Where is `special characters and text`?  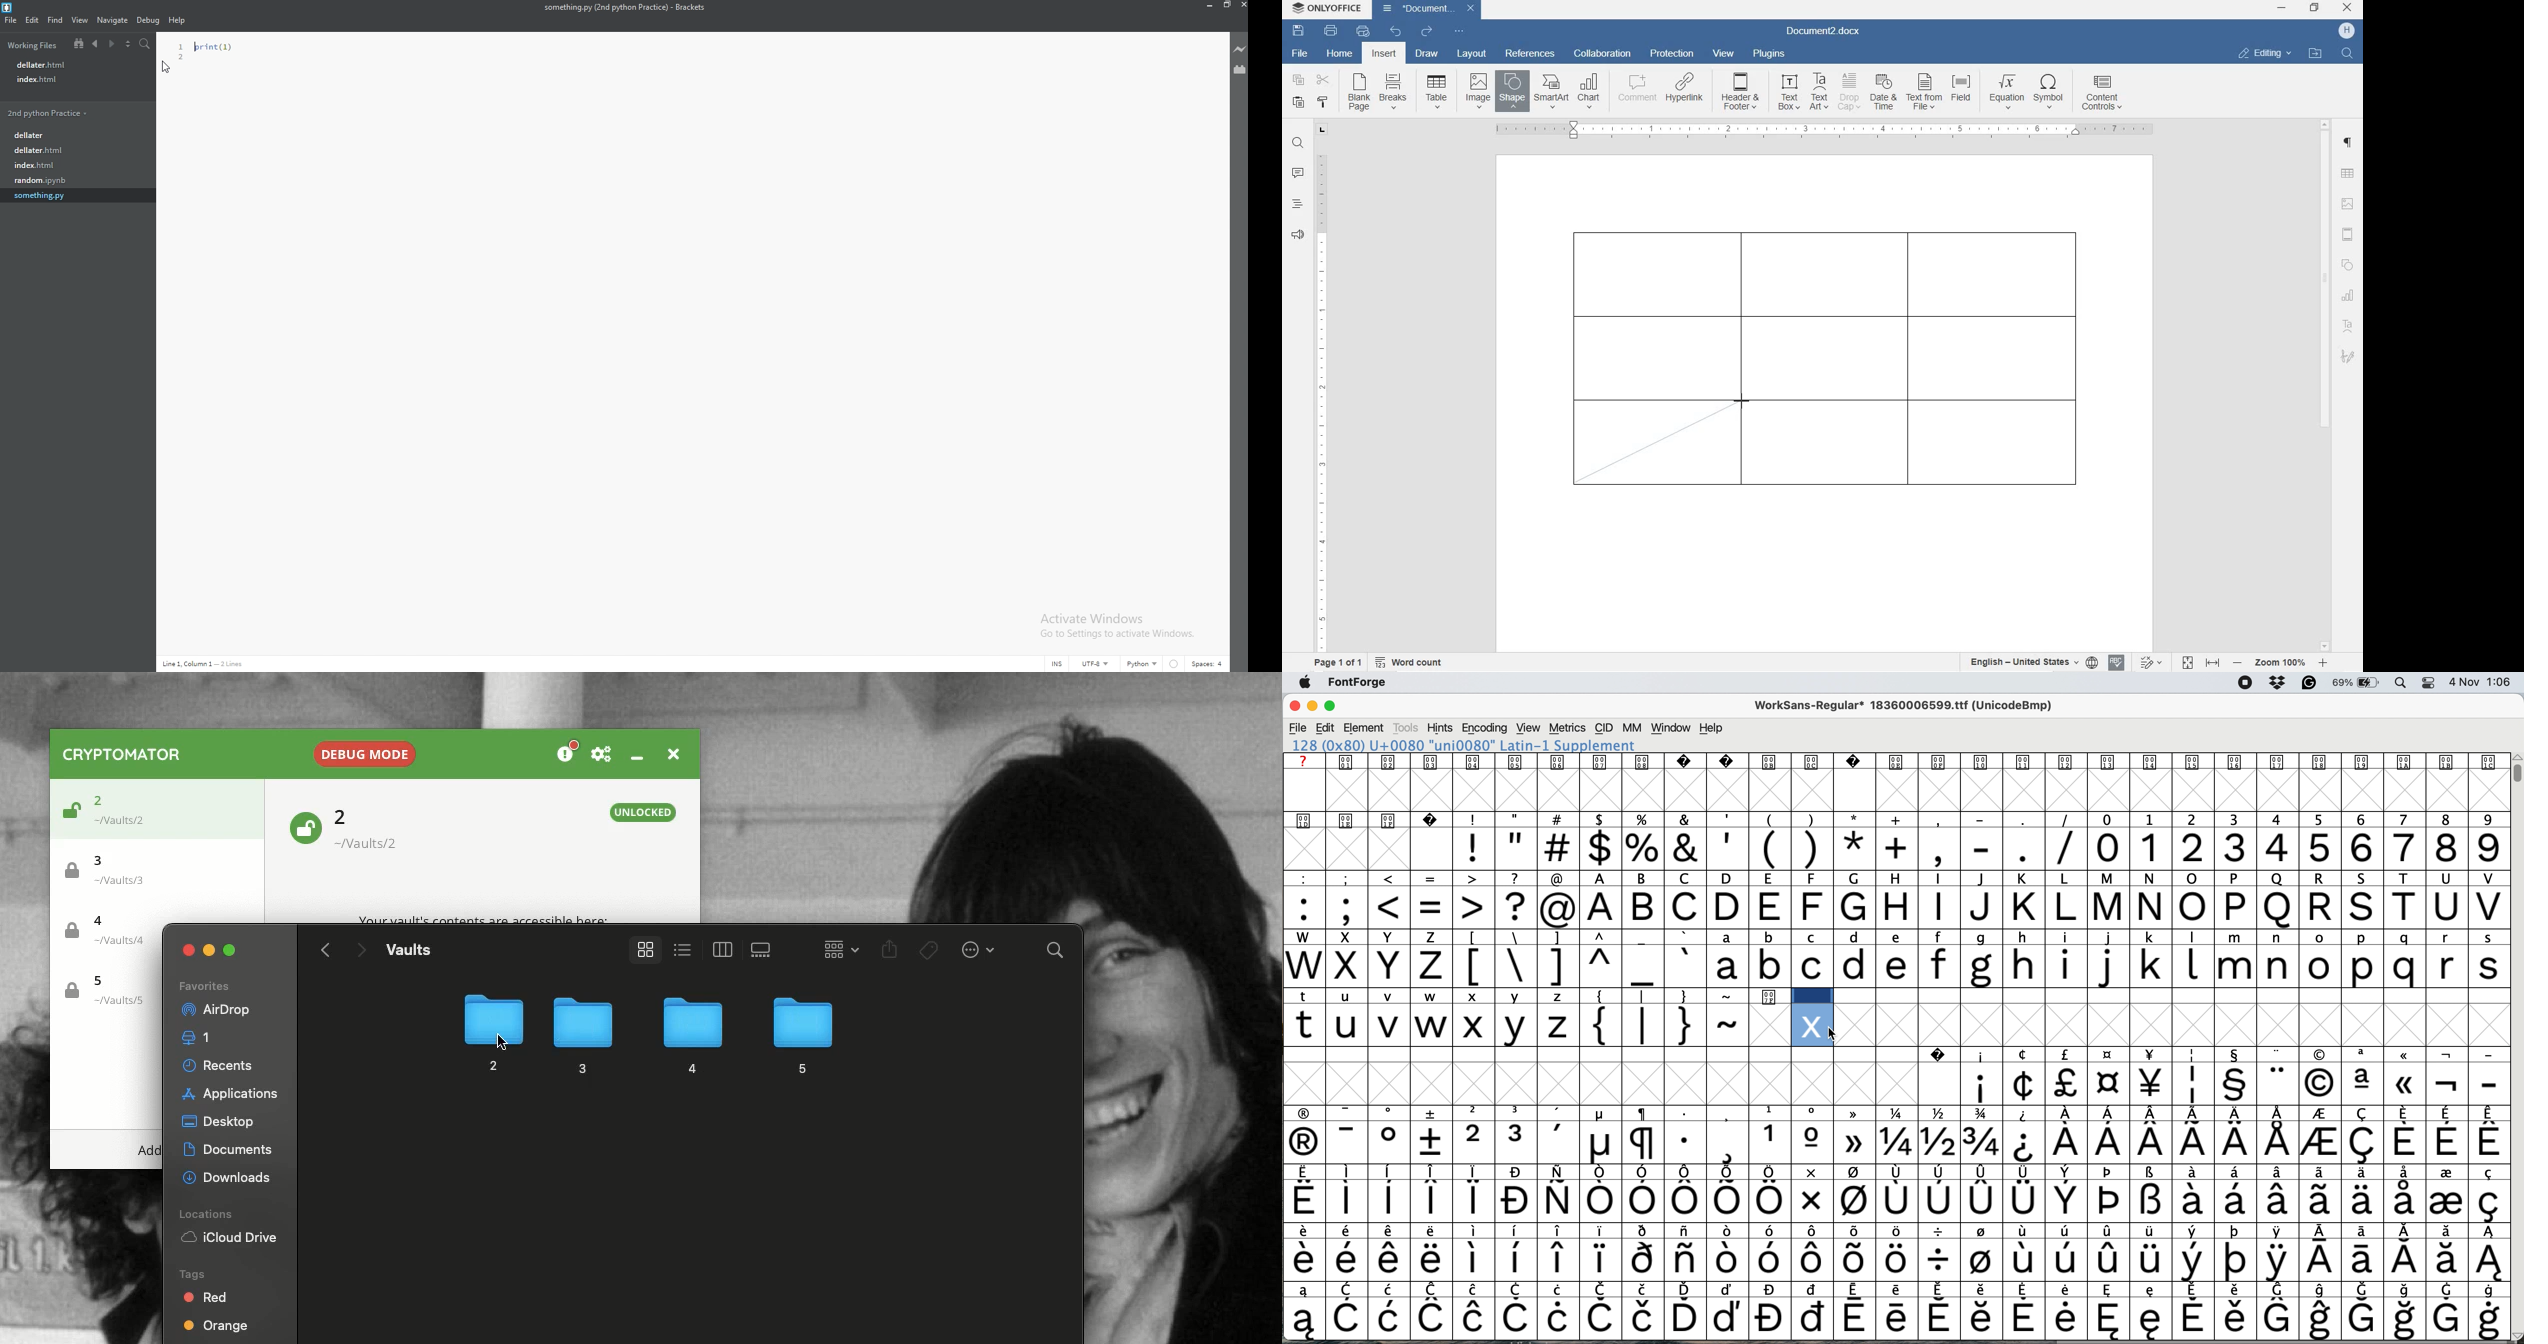
special characters and text is located at coordinates (1893, 878).